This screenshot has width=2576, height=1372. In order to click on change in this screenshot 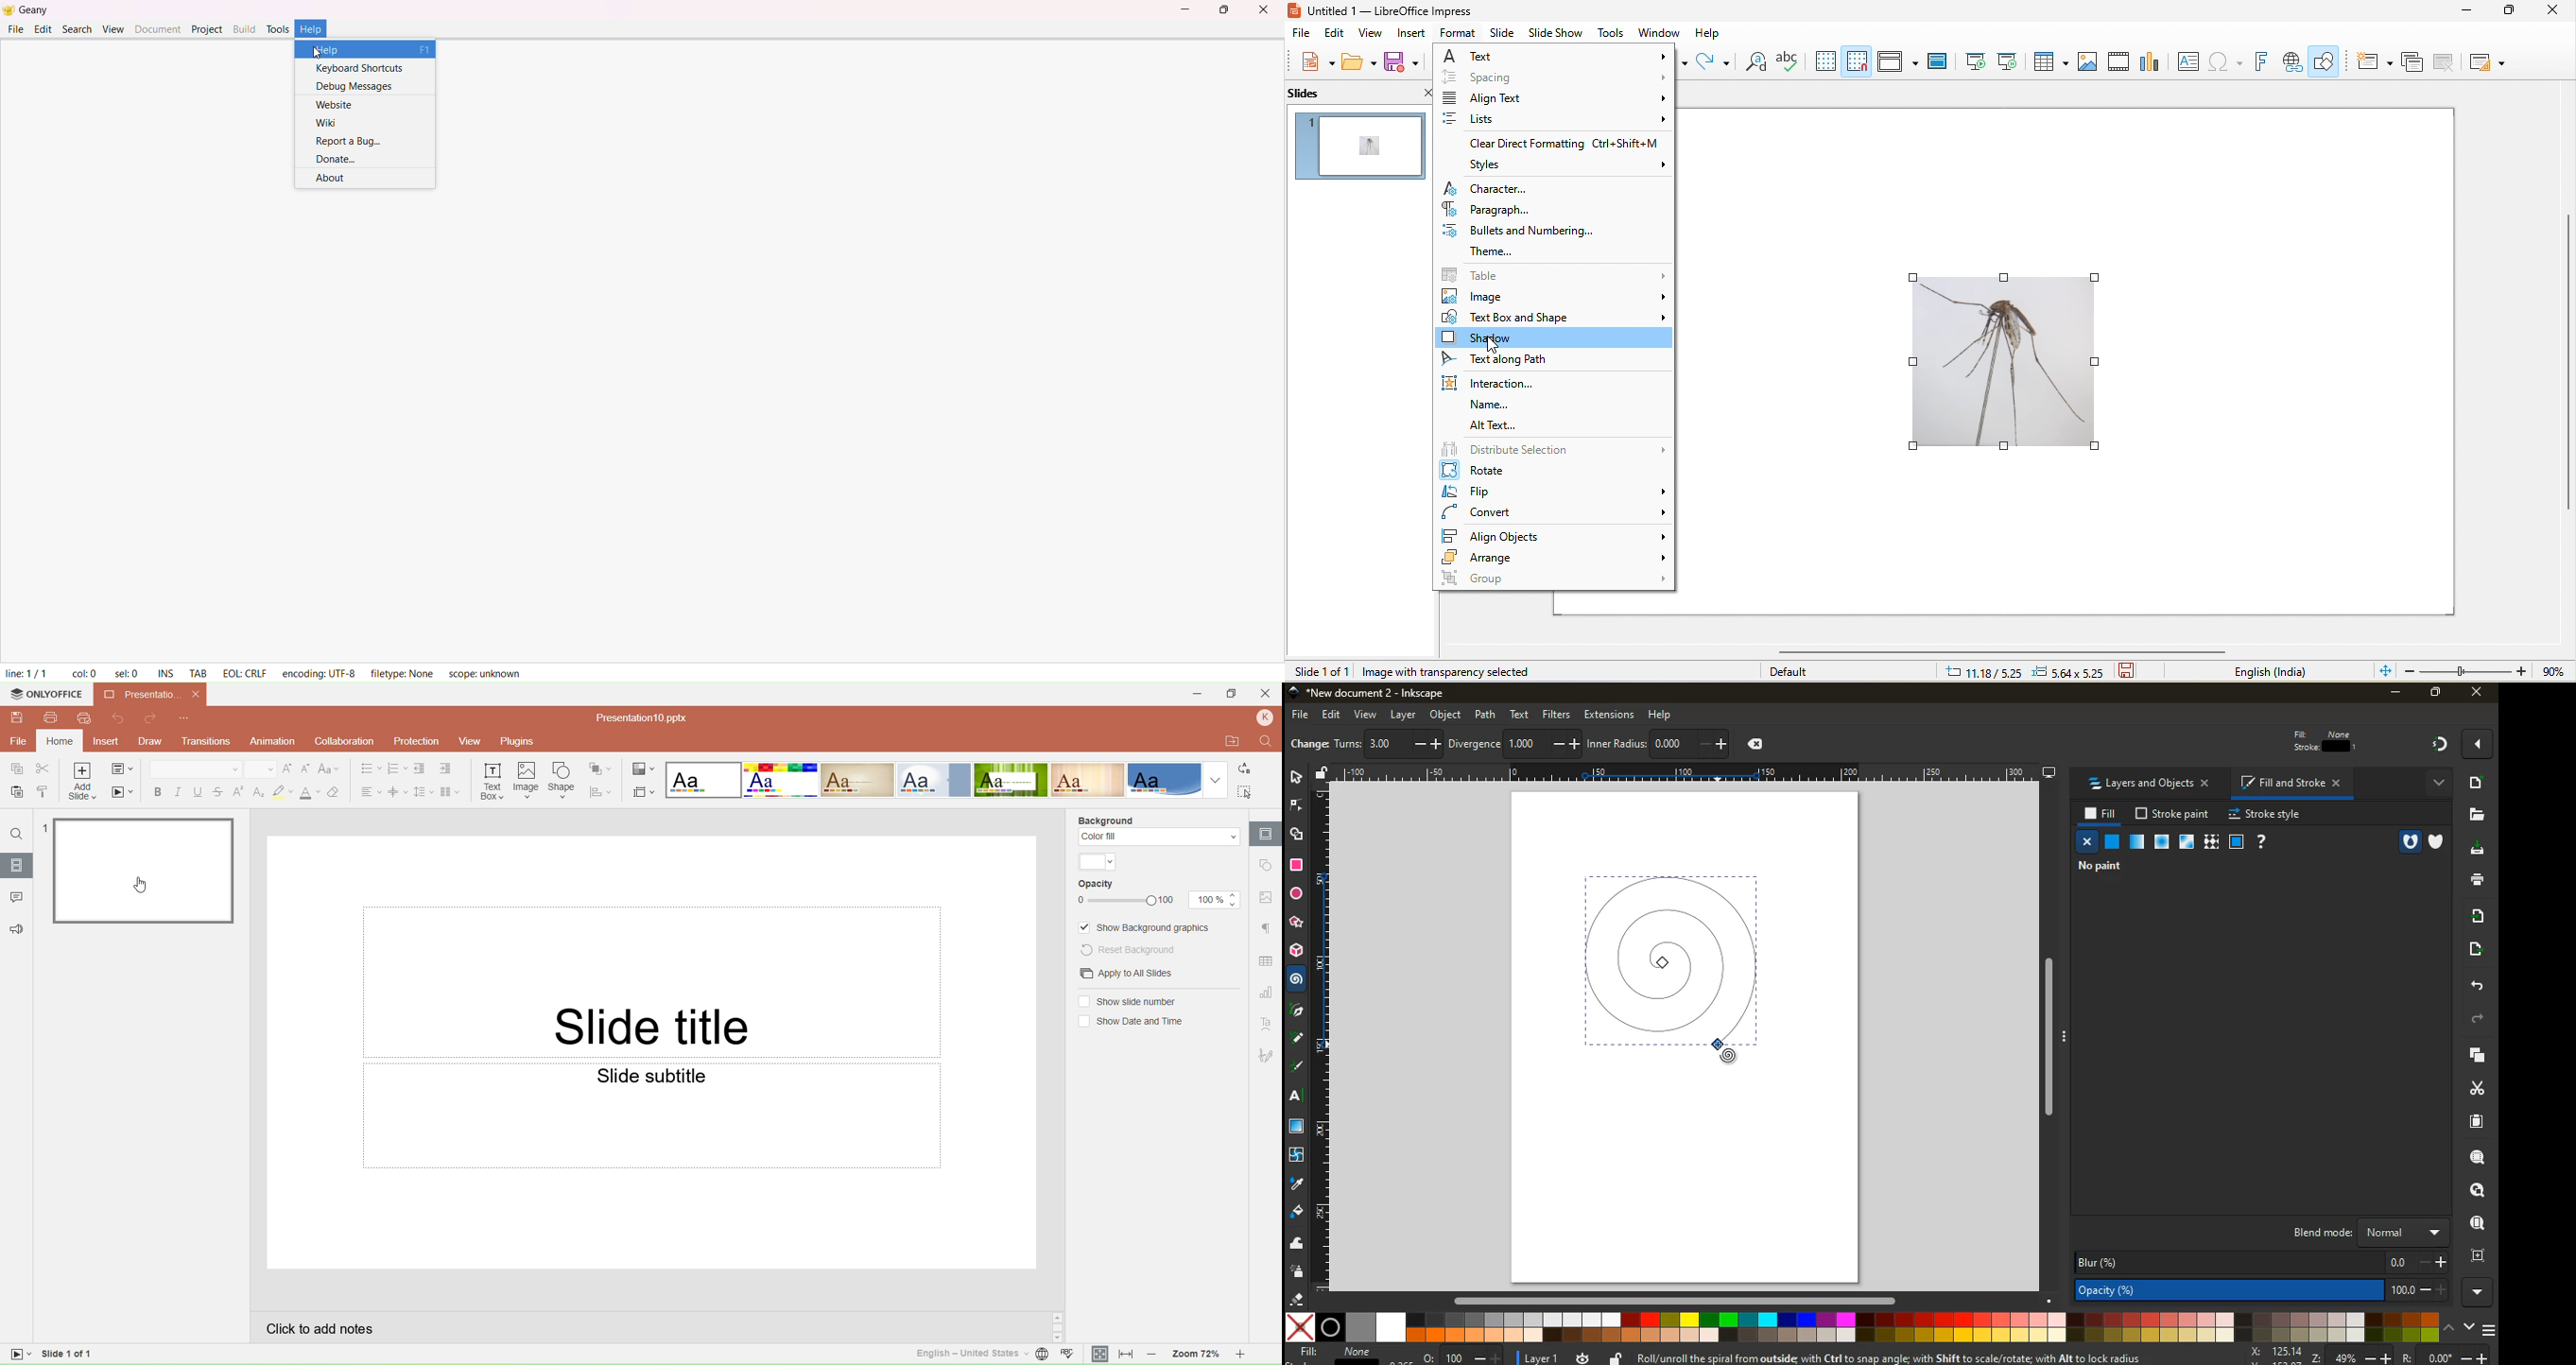, I will do `click(1308, 743)`.